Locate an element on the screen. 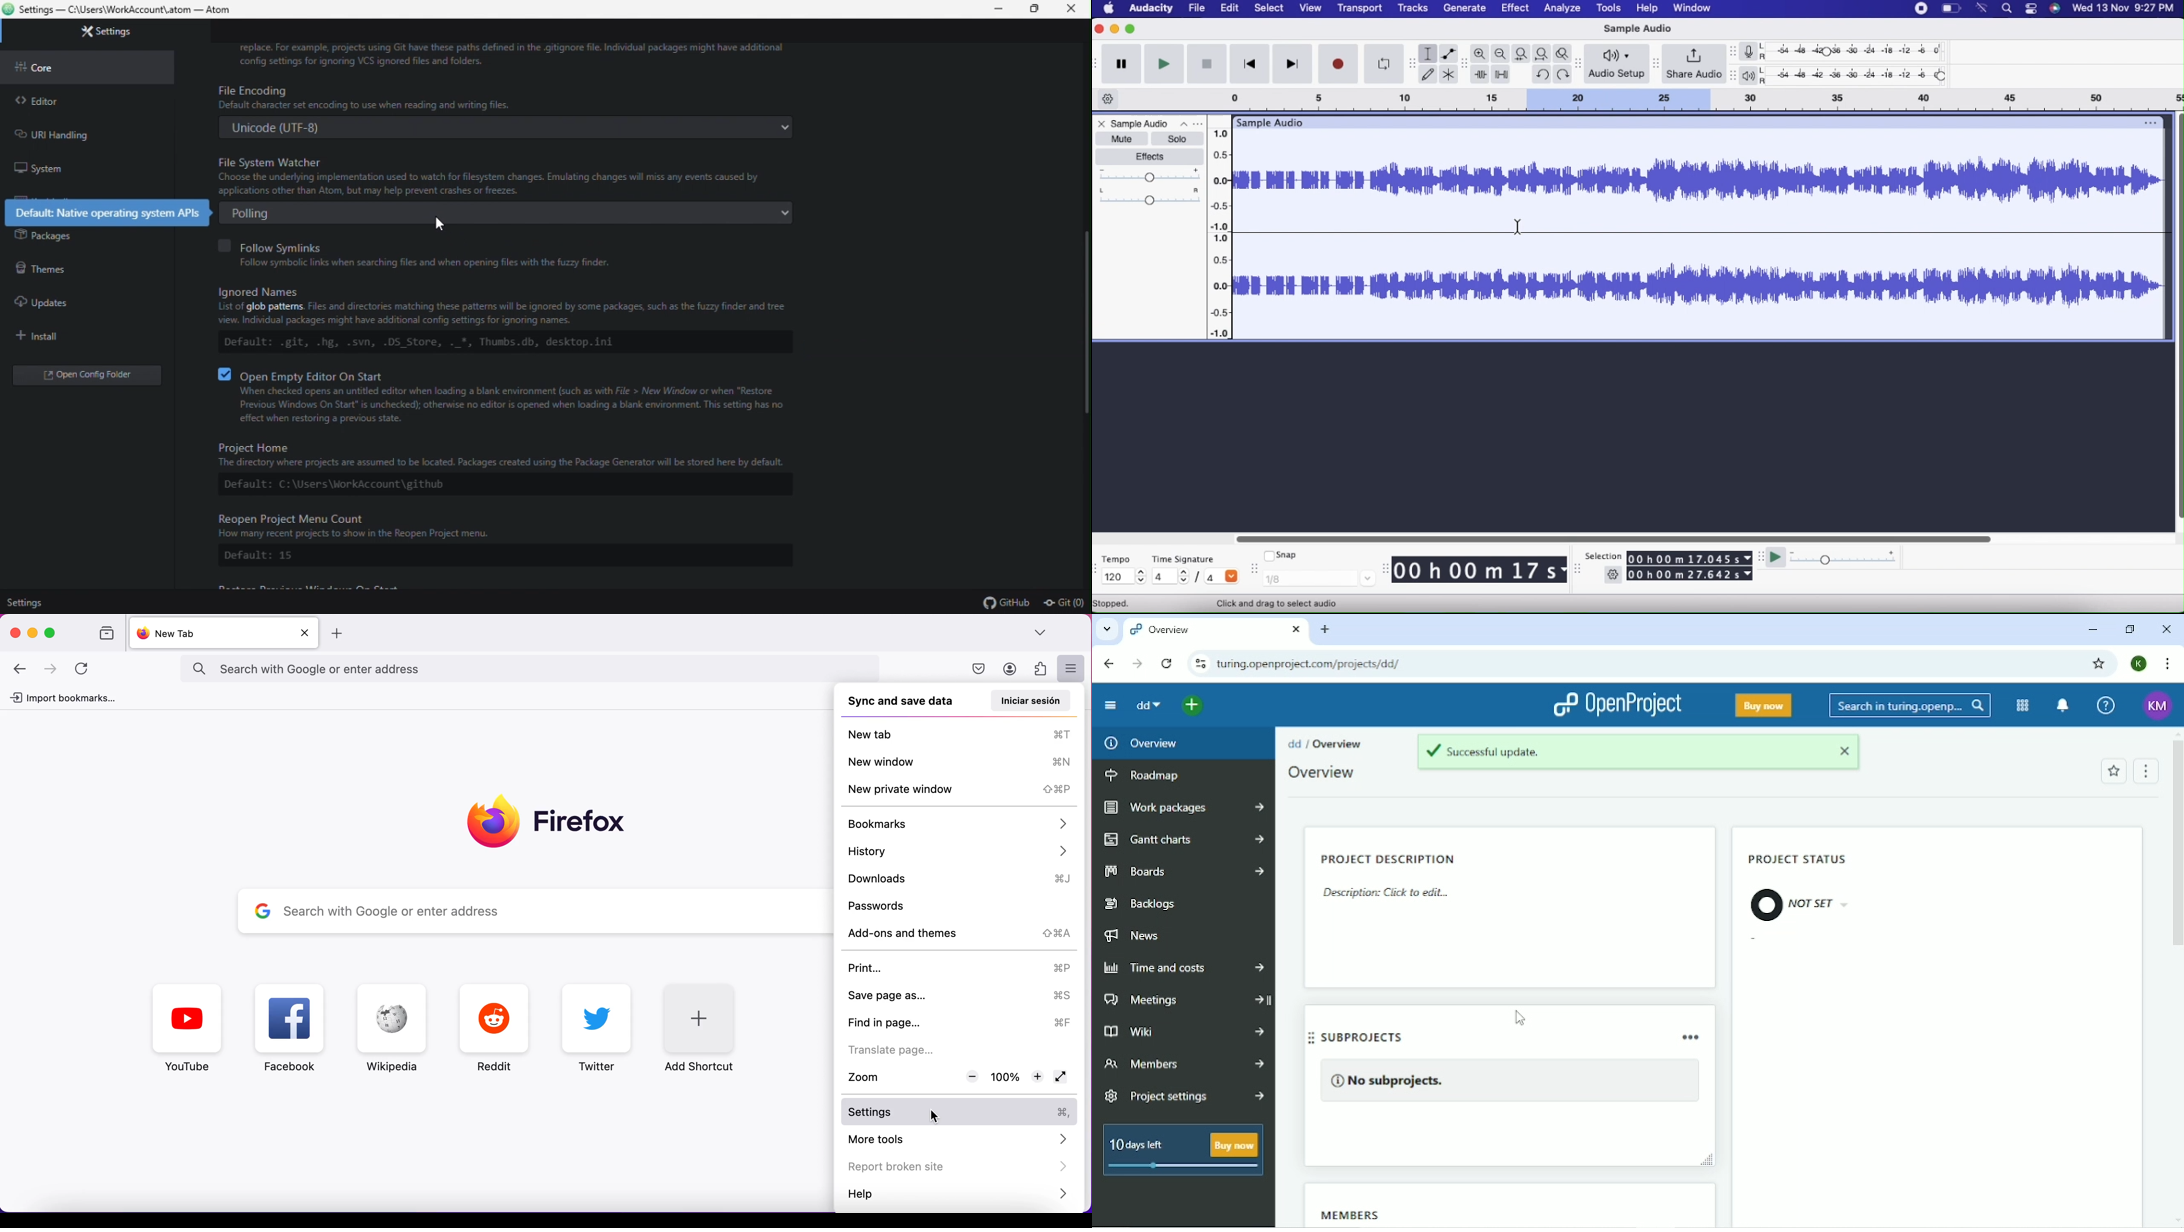 Image resolution: width=2184 pixels, height=1232 pixels. downloads is located at coordinates (963, 879).